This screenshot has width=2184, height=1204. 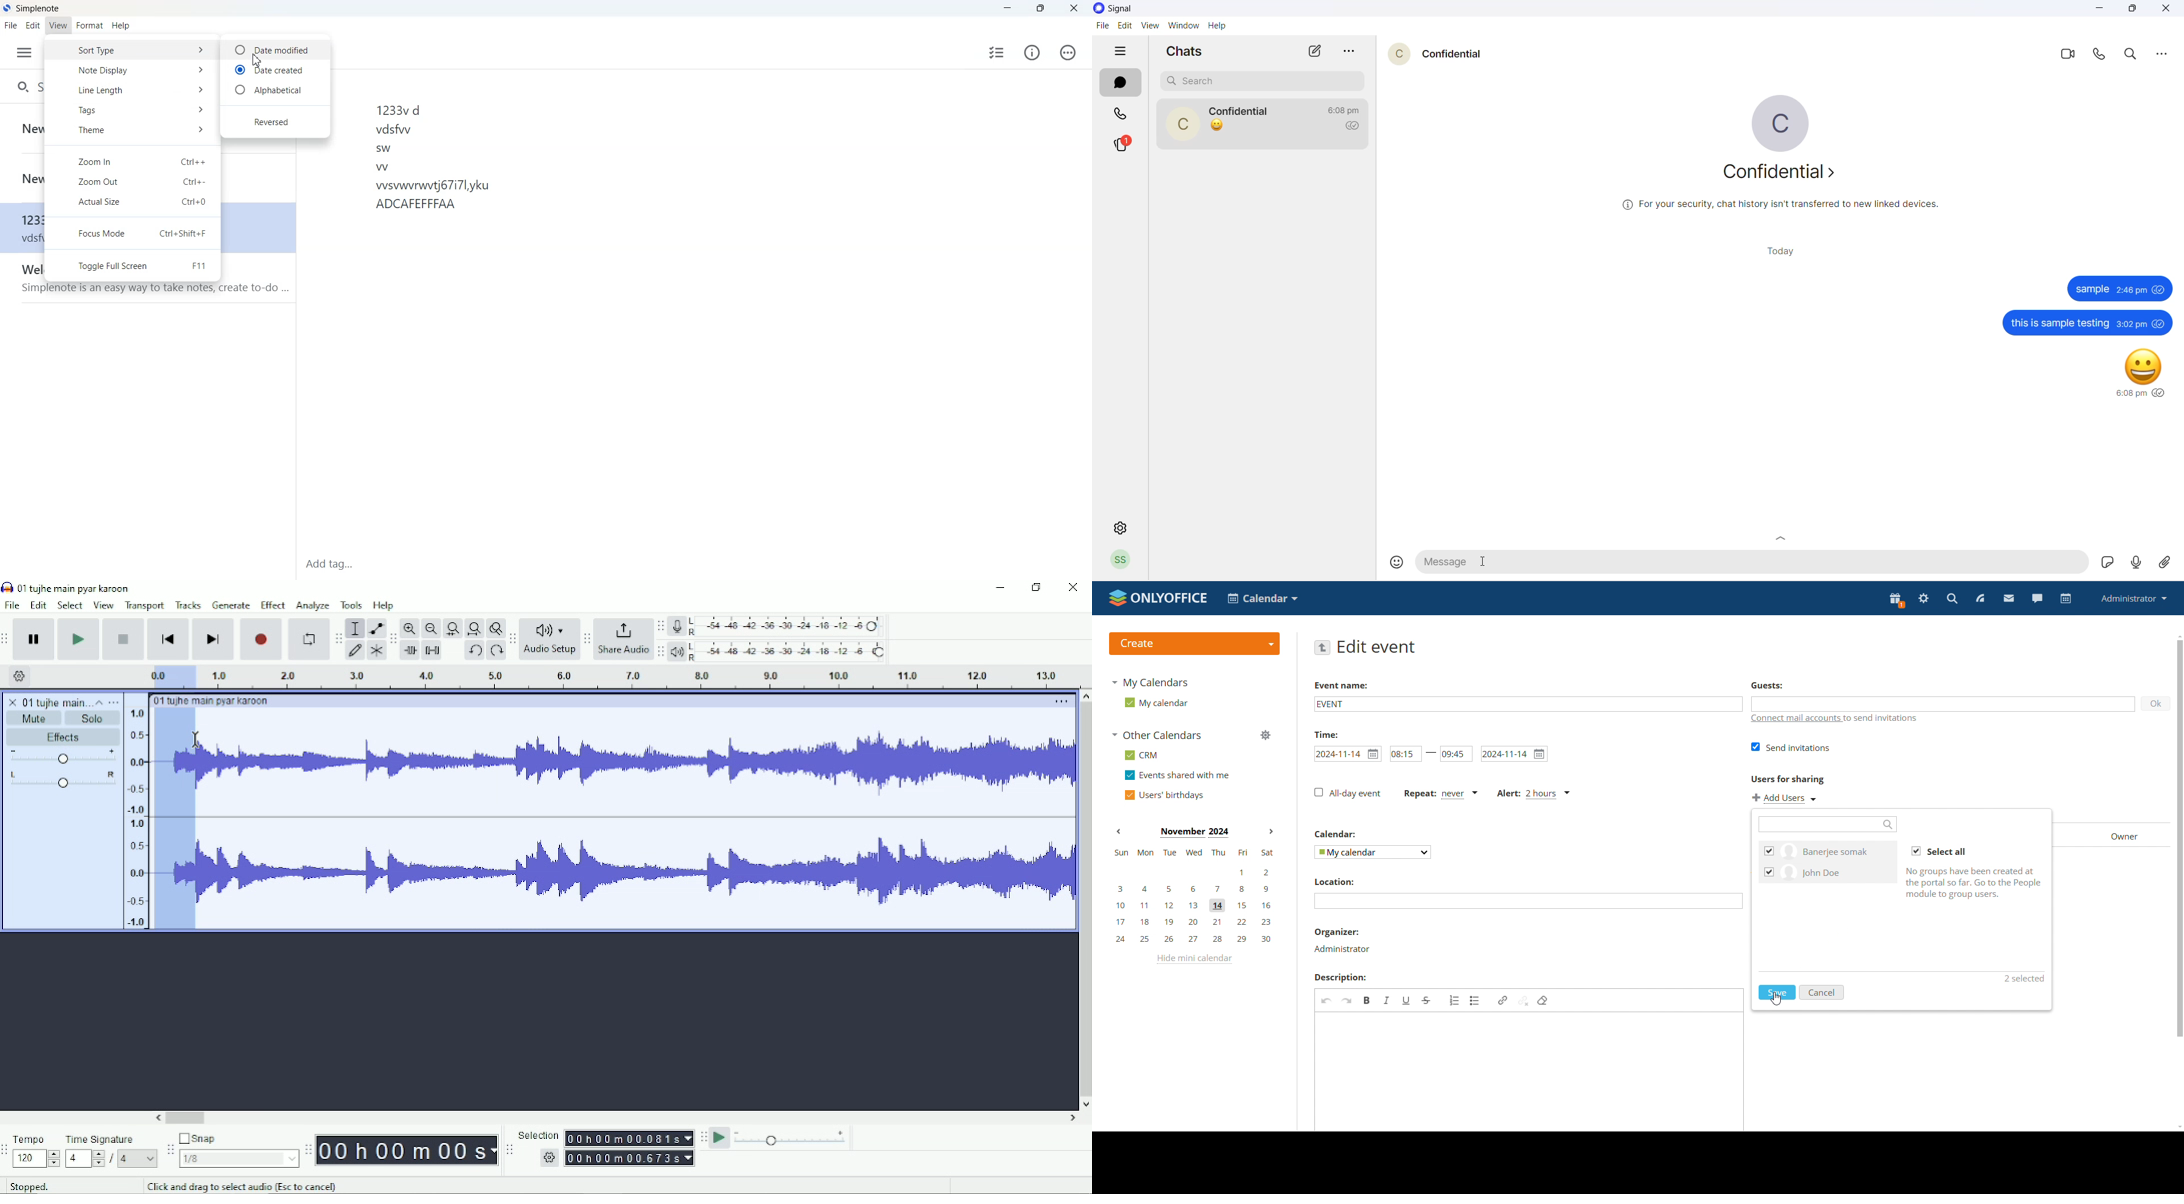 I want to click on profile picture, so click(x=1779, y=122).